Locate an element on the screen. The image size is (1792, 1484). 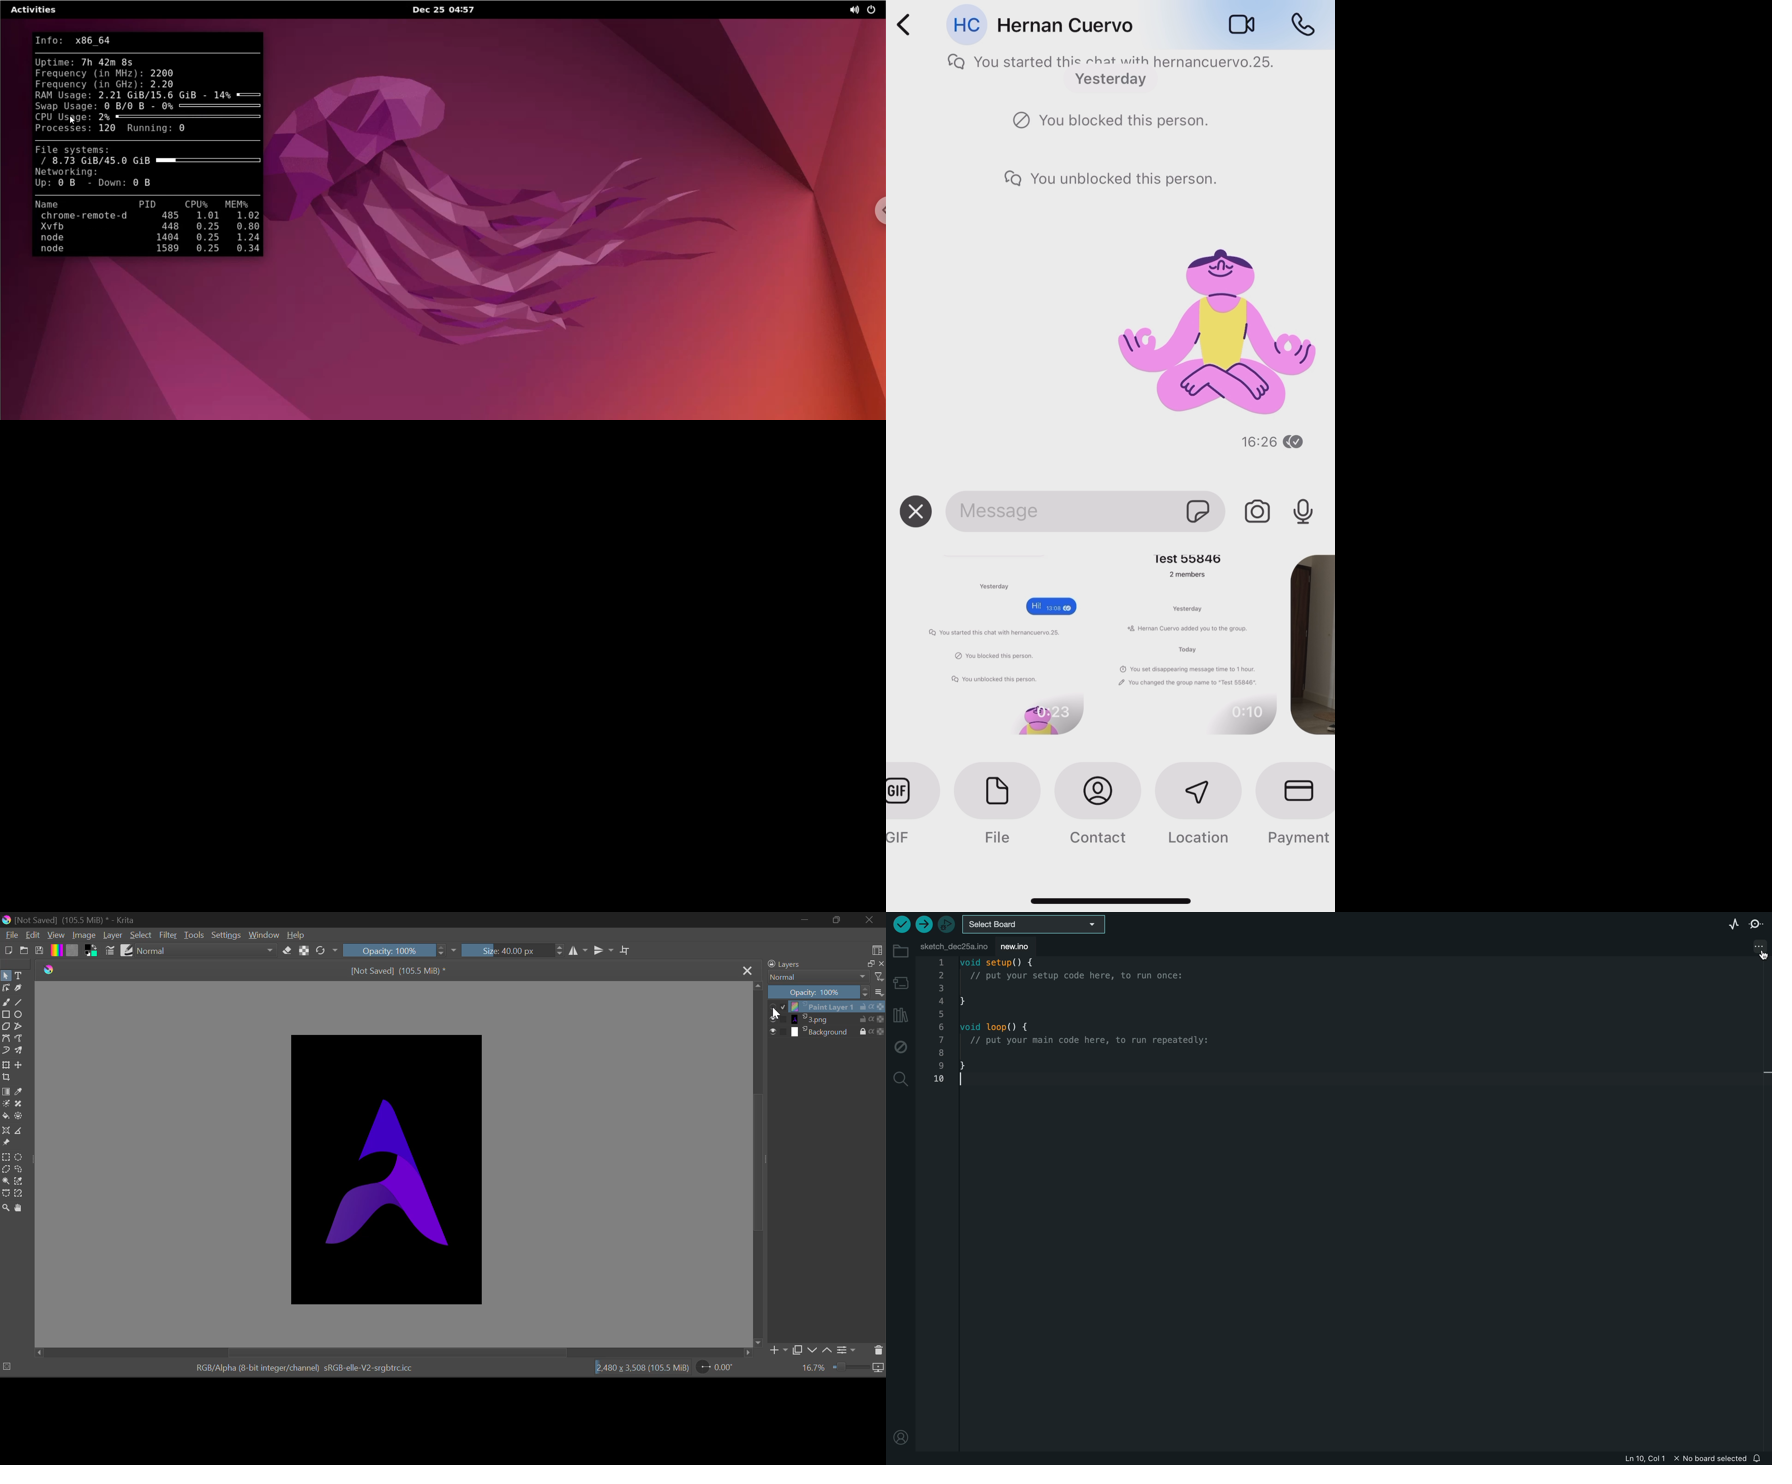
Transform Layer is located at coordinates (7, 1065).